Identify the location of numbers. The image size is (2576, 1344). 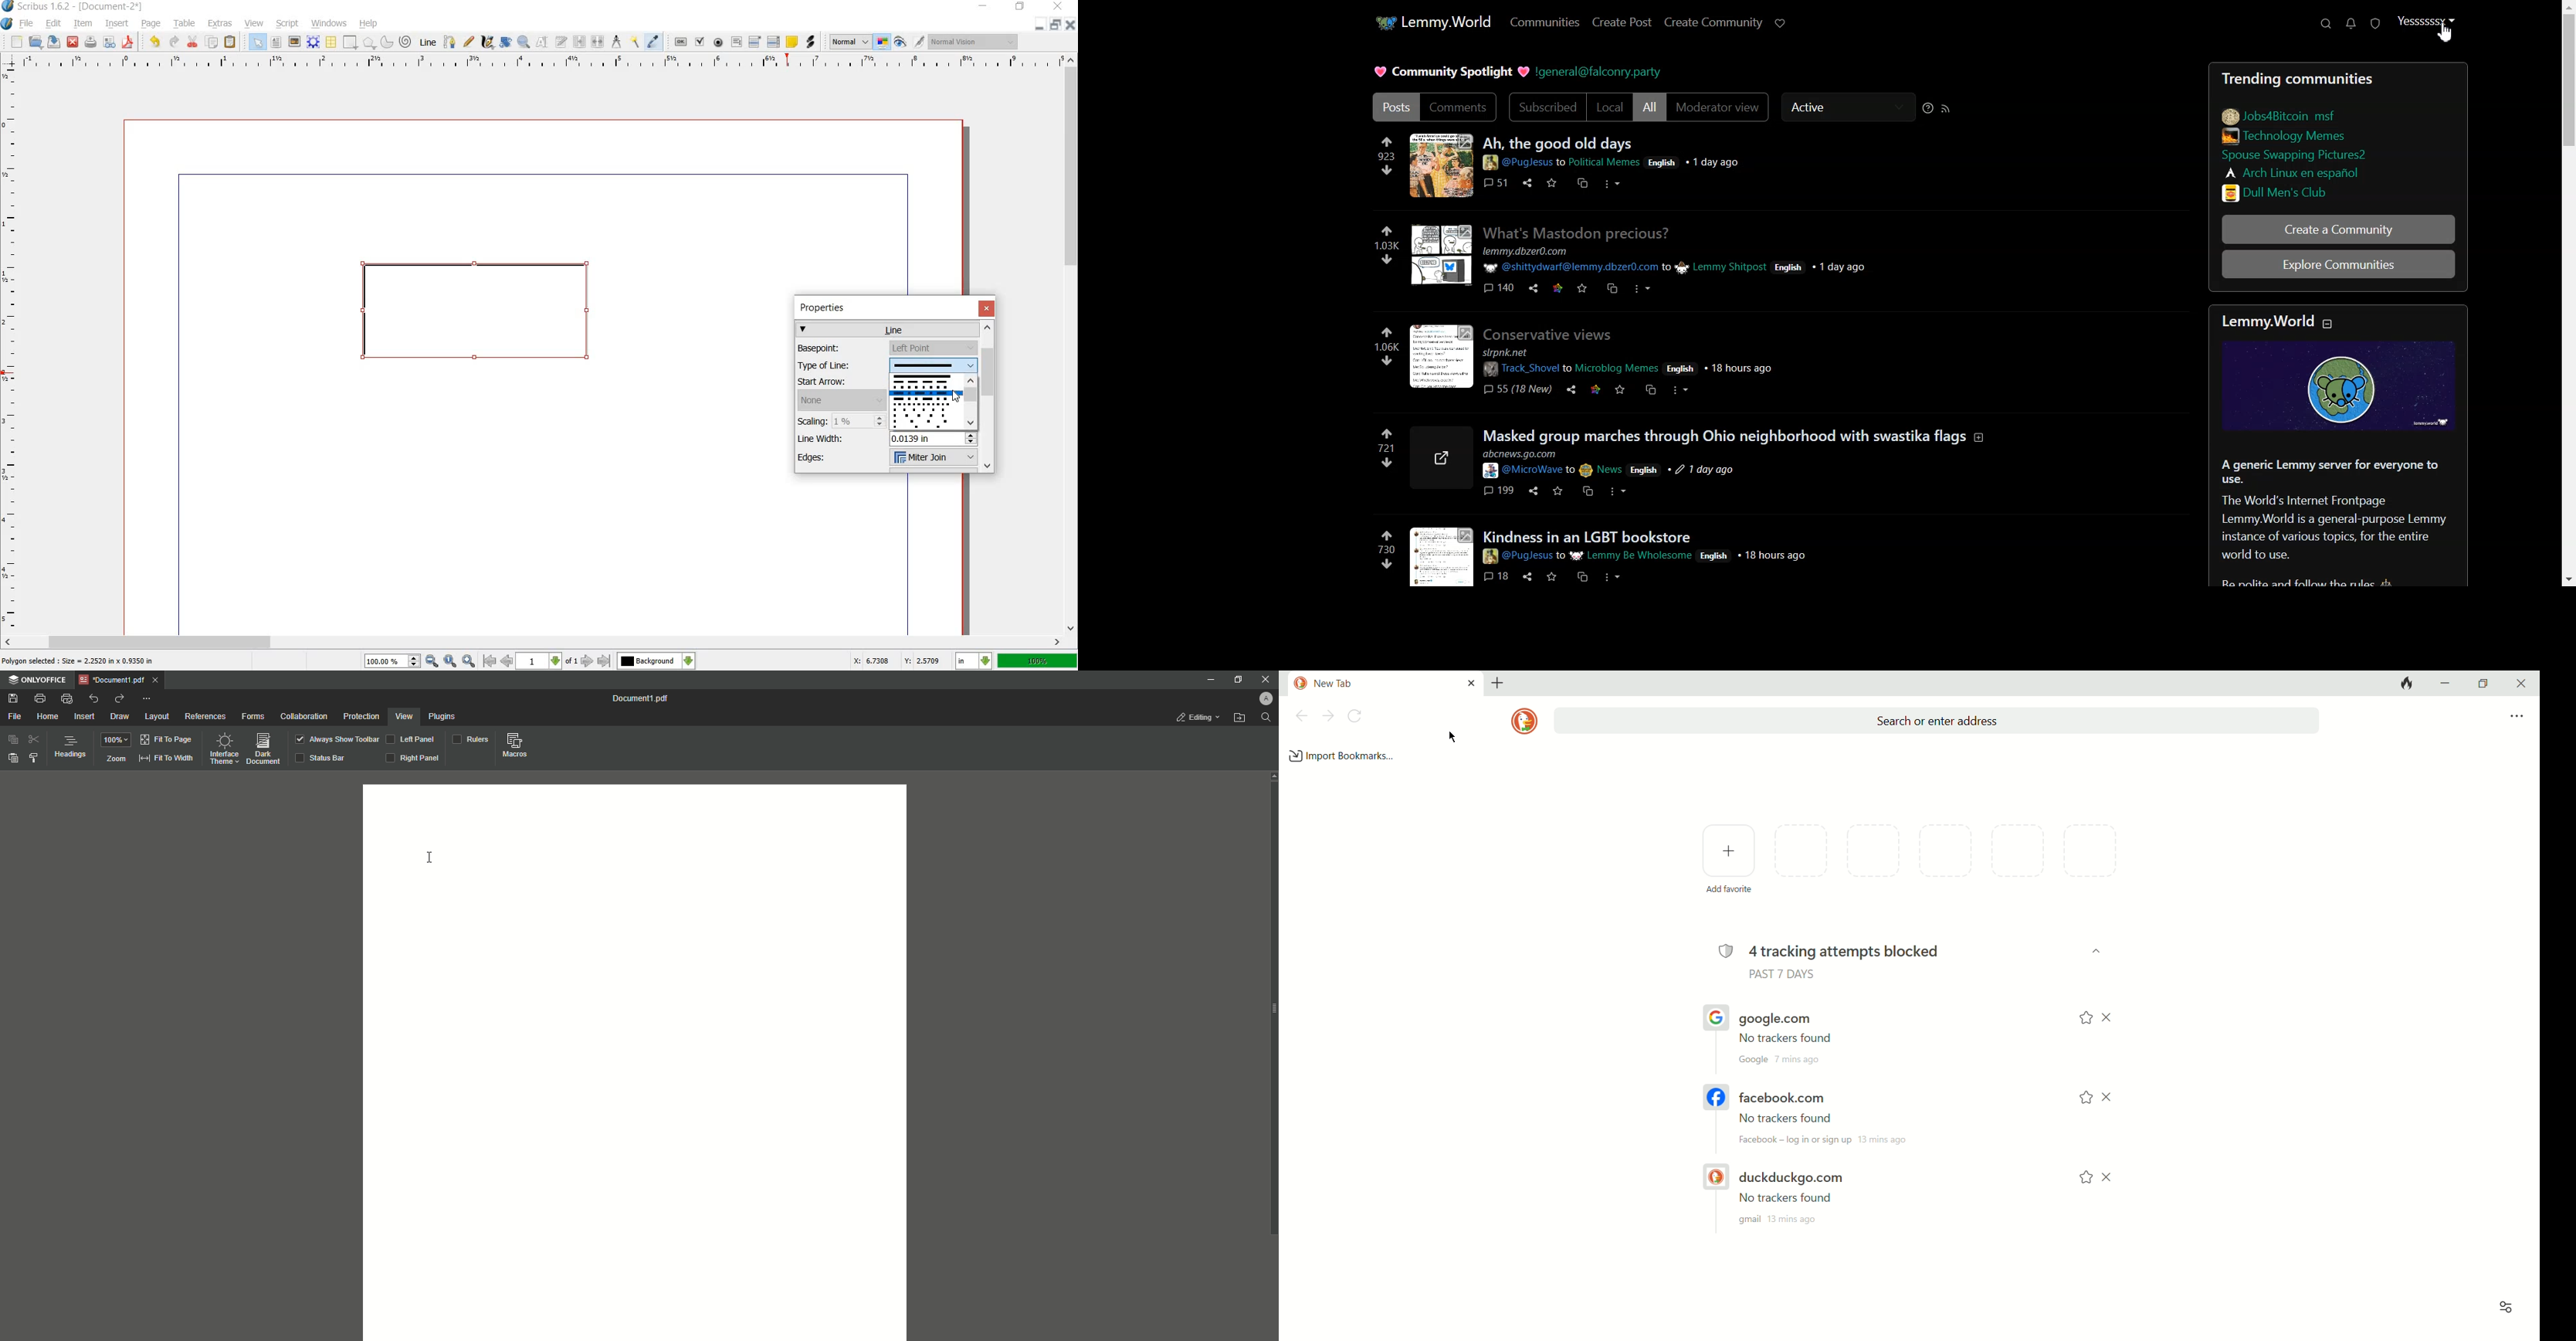
(1390, 155).